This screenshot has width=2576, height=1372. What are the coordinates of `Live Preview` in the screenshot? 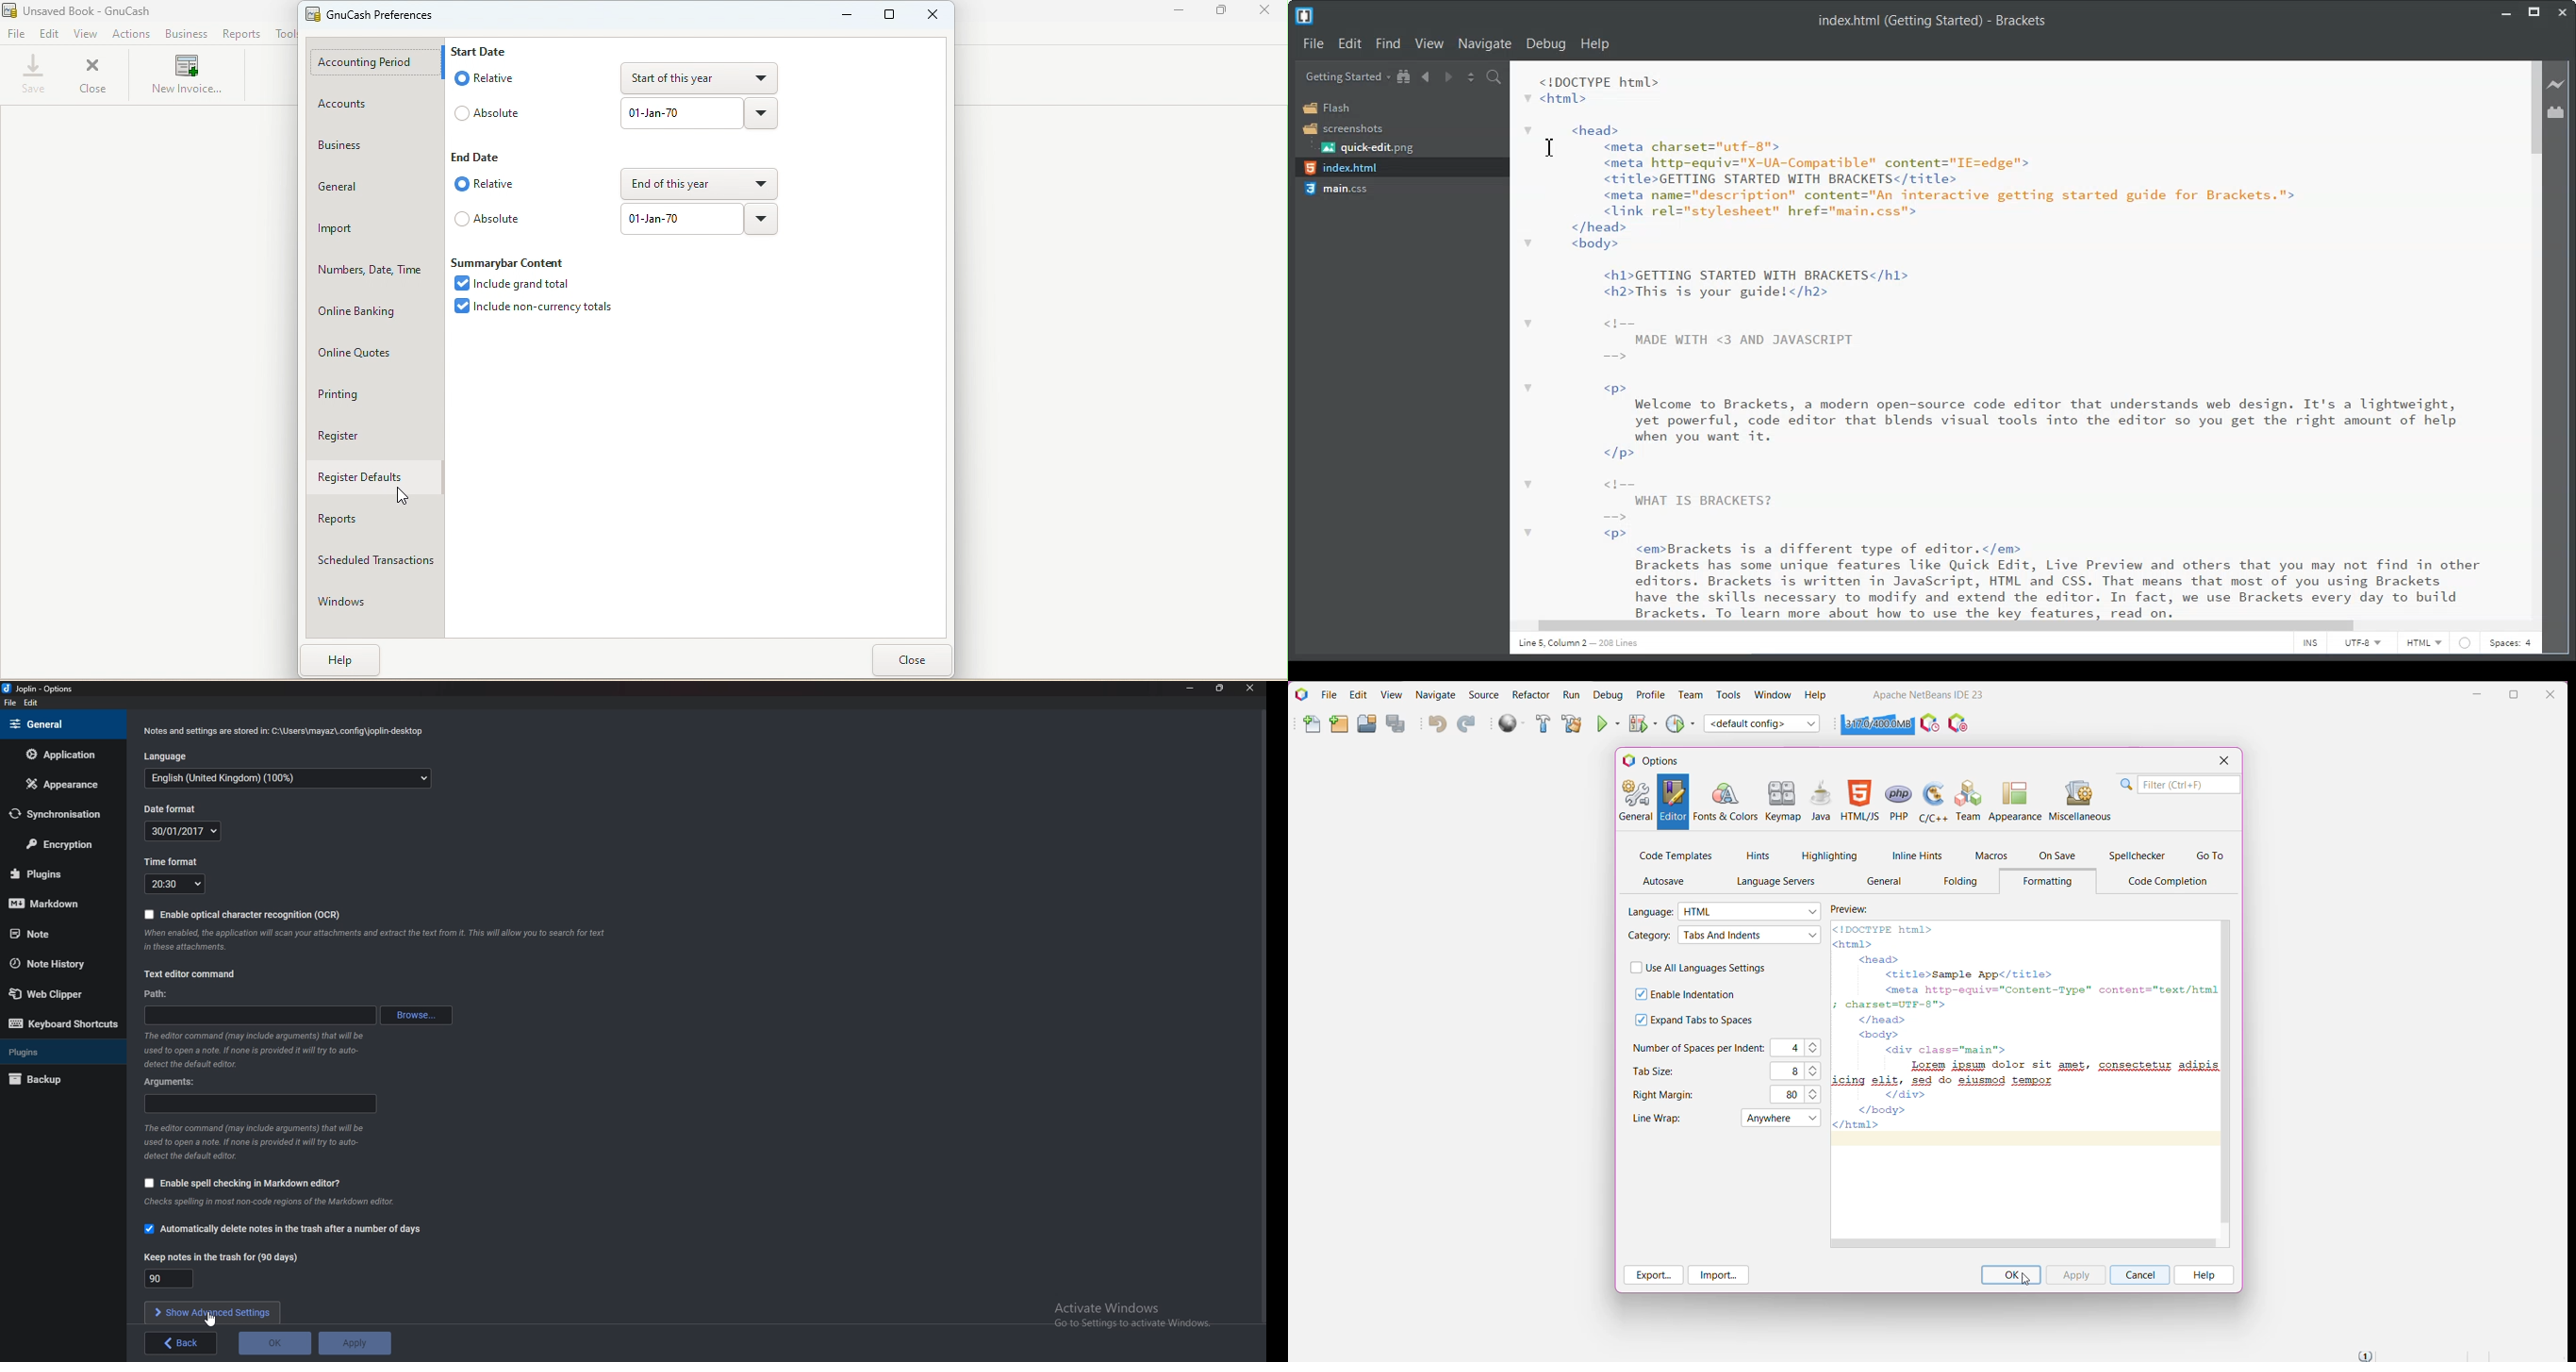 It's located at (2558, 84).